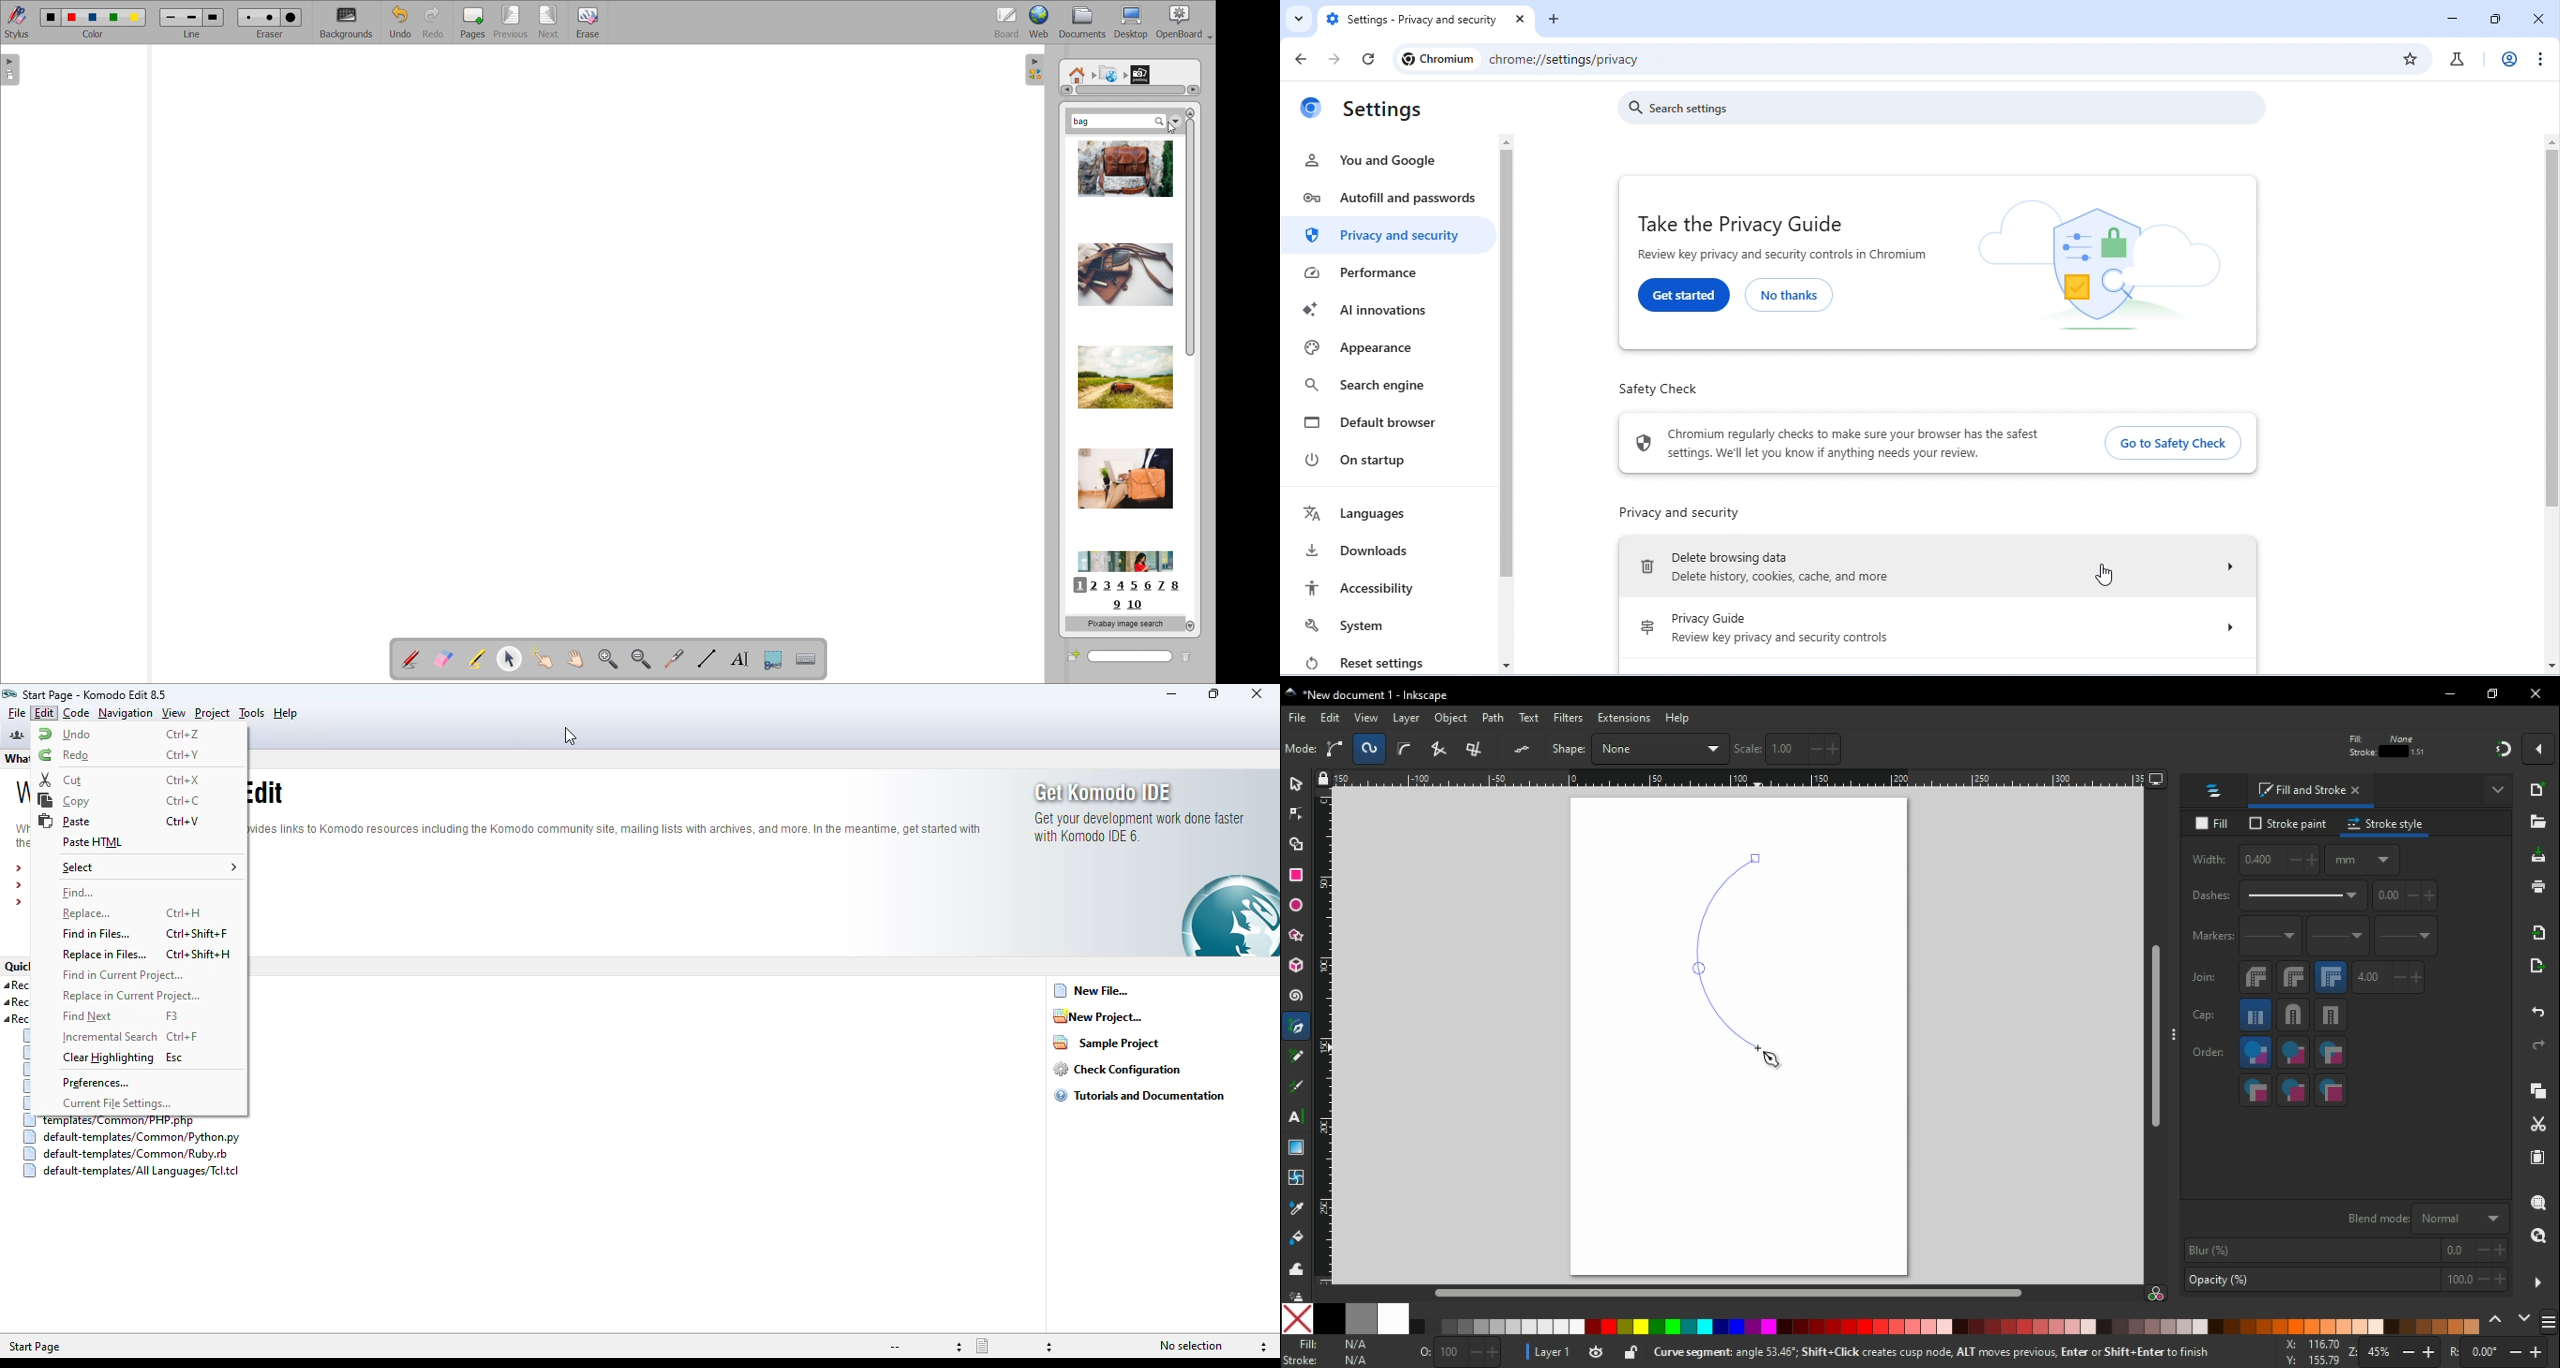 Image resolution: width=2576 pixels, height=1372 pixels. What do you see at coordinates (1741, 781) in the screenshot?
I see `horizontal ruler` at bounding box center [1741, 781].